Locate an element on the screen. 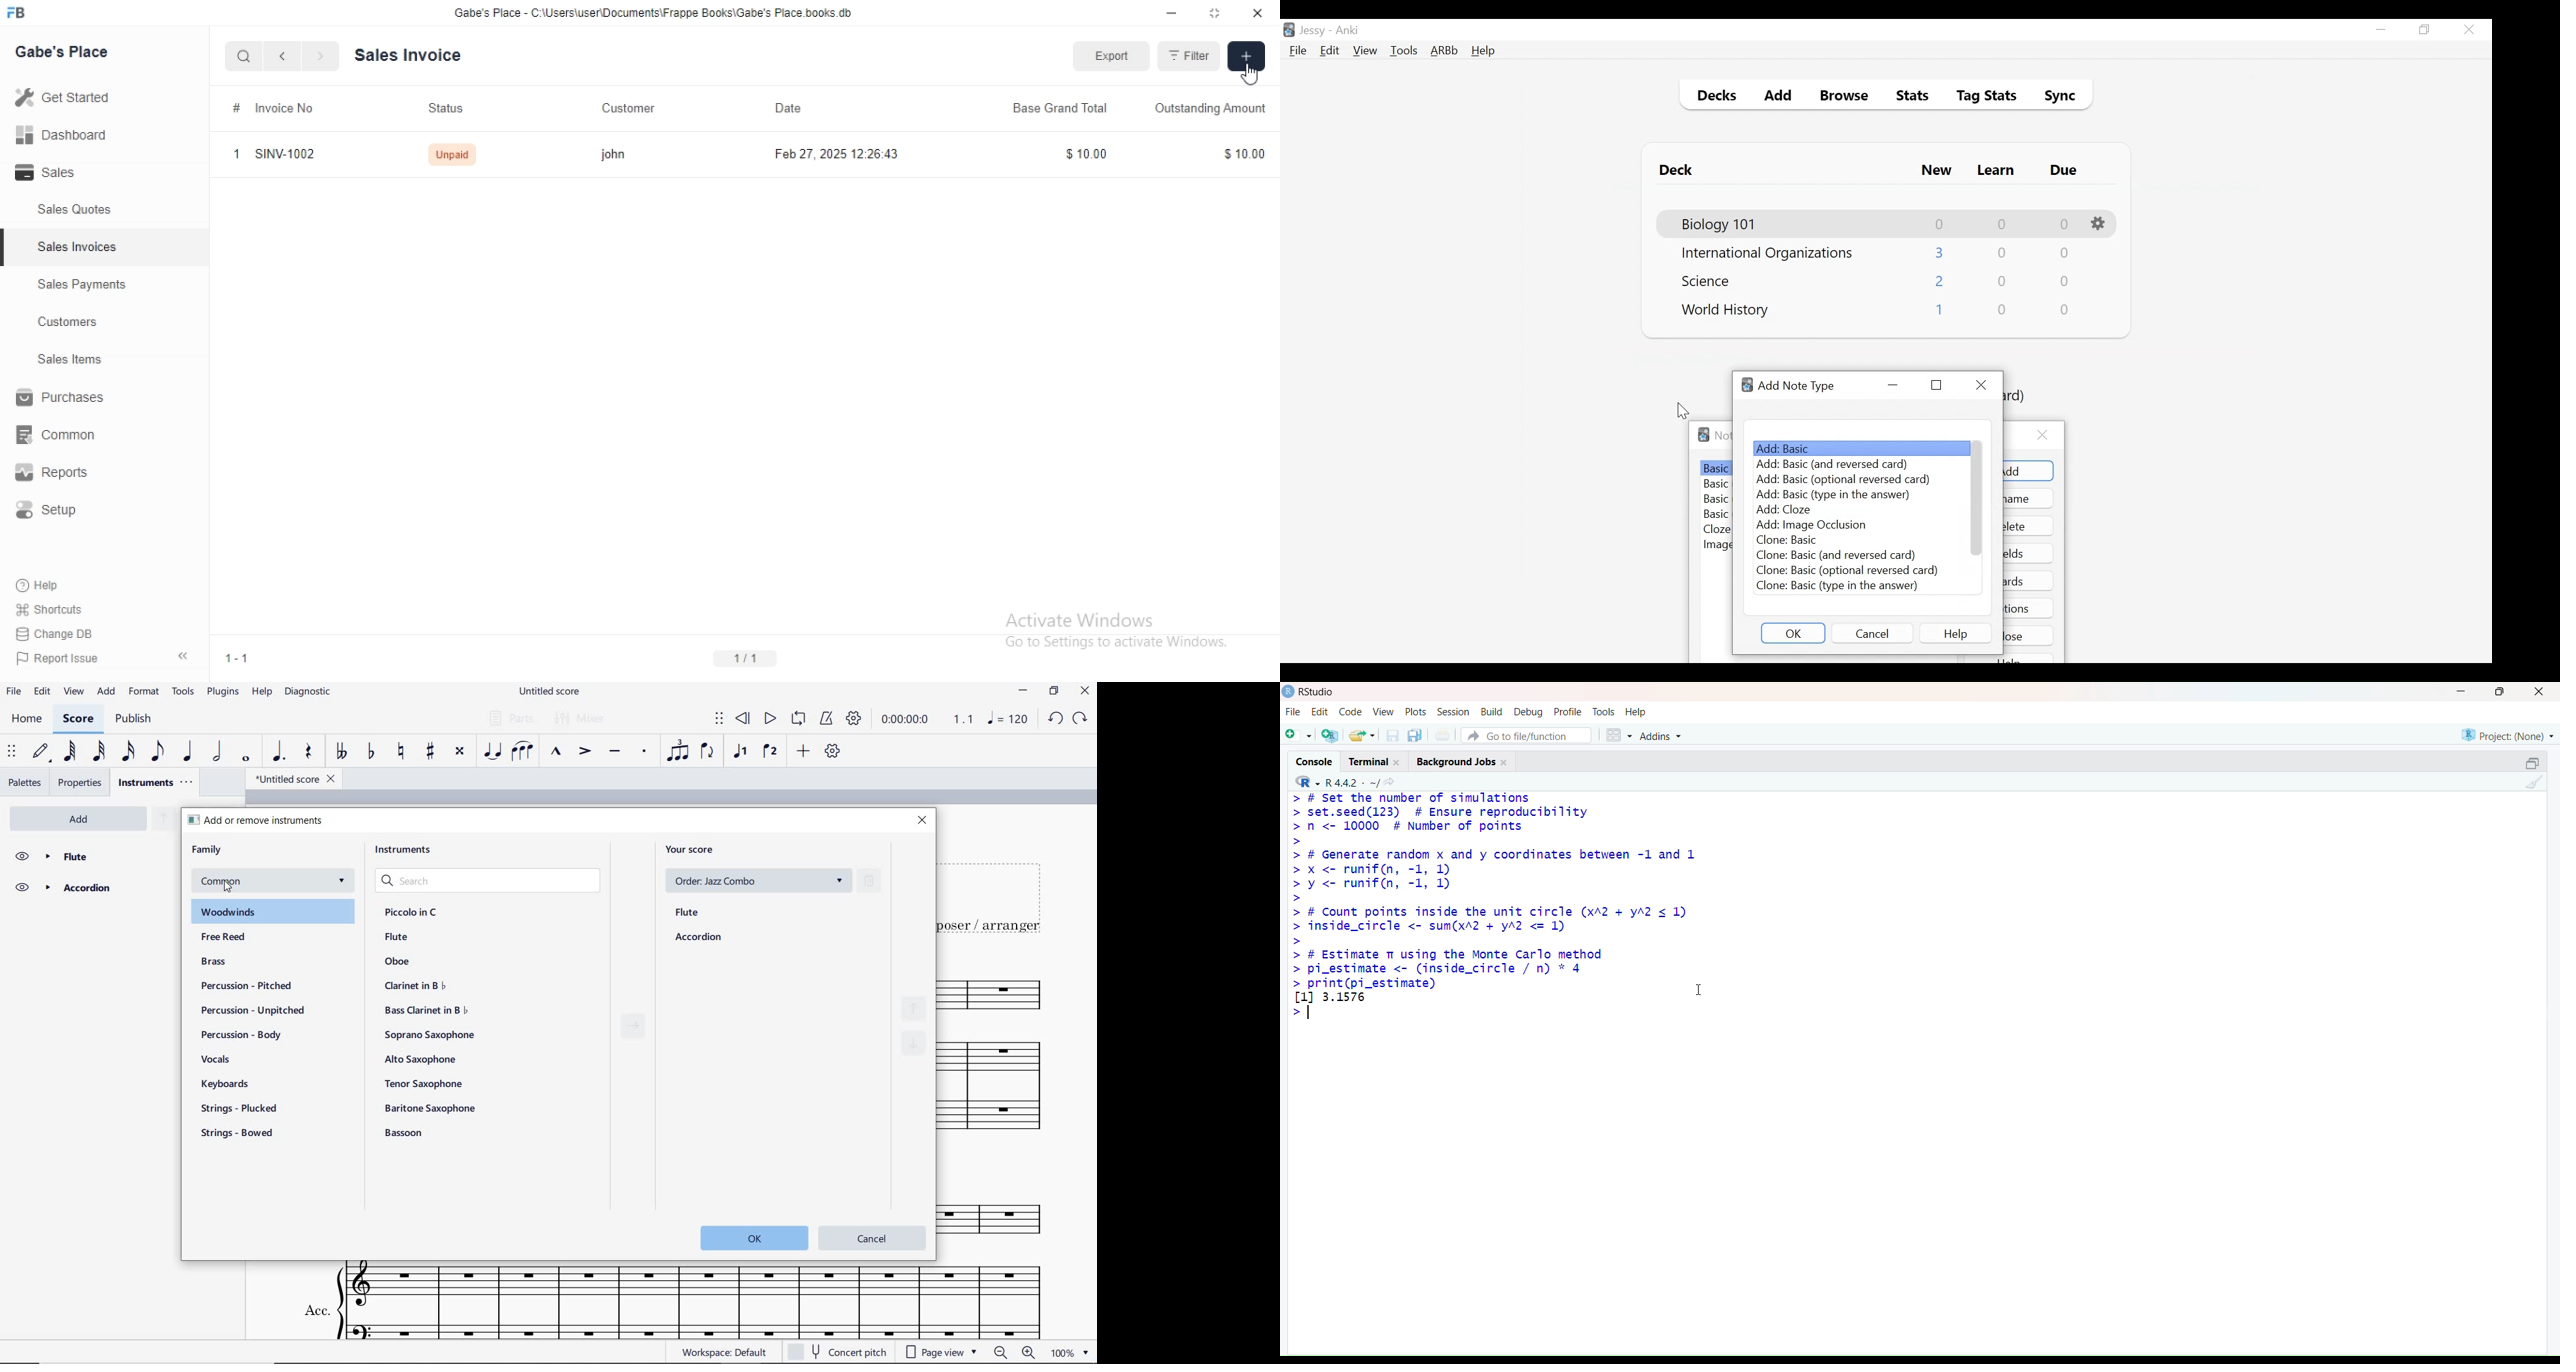 This screenshot has height=1372, width=2576. Date is located at coordinates (805, 109).